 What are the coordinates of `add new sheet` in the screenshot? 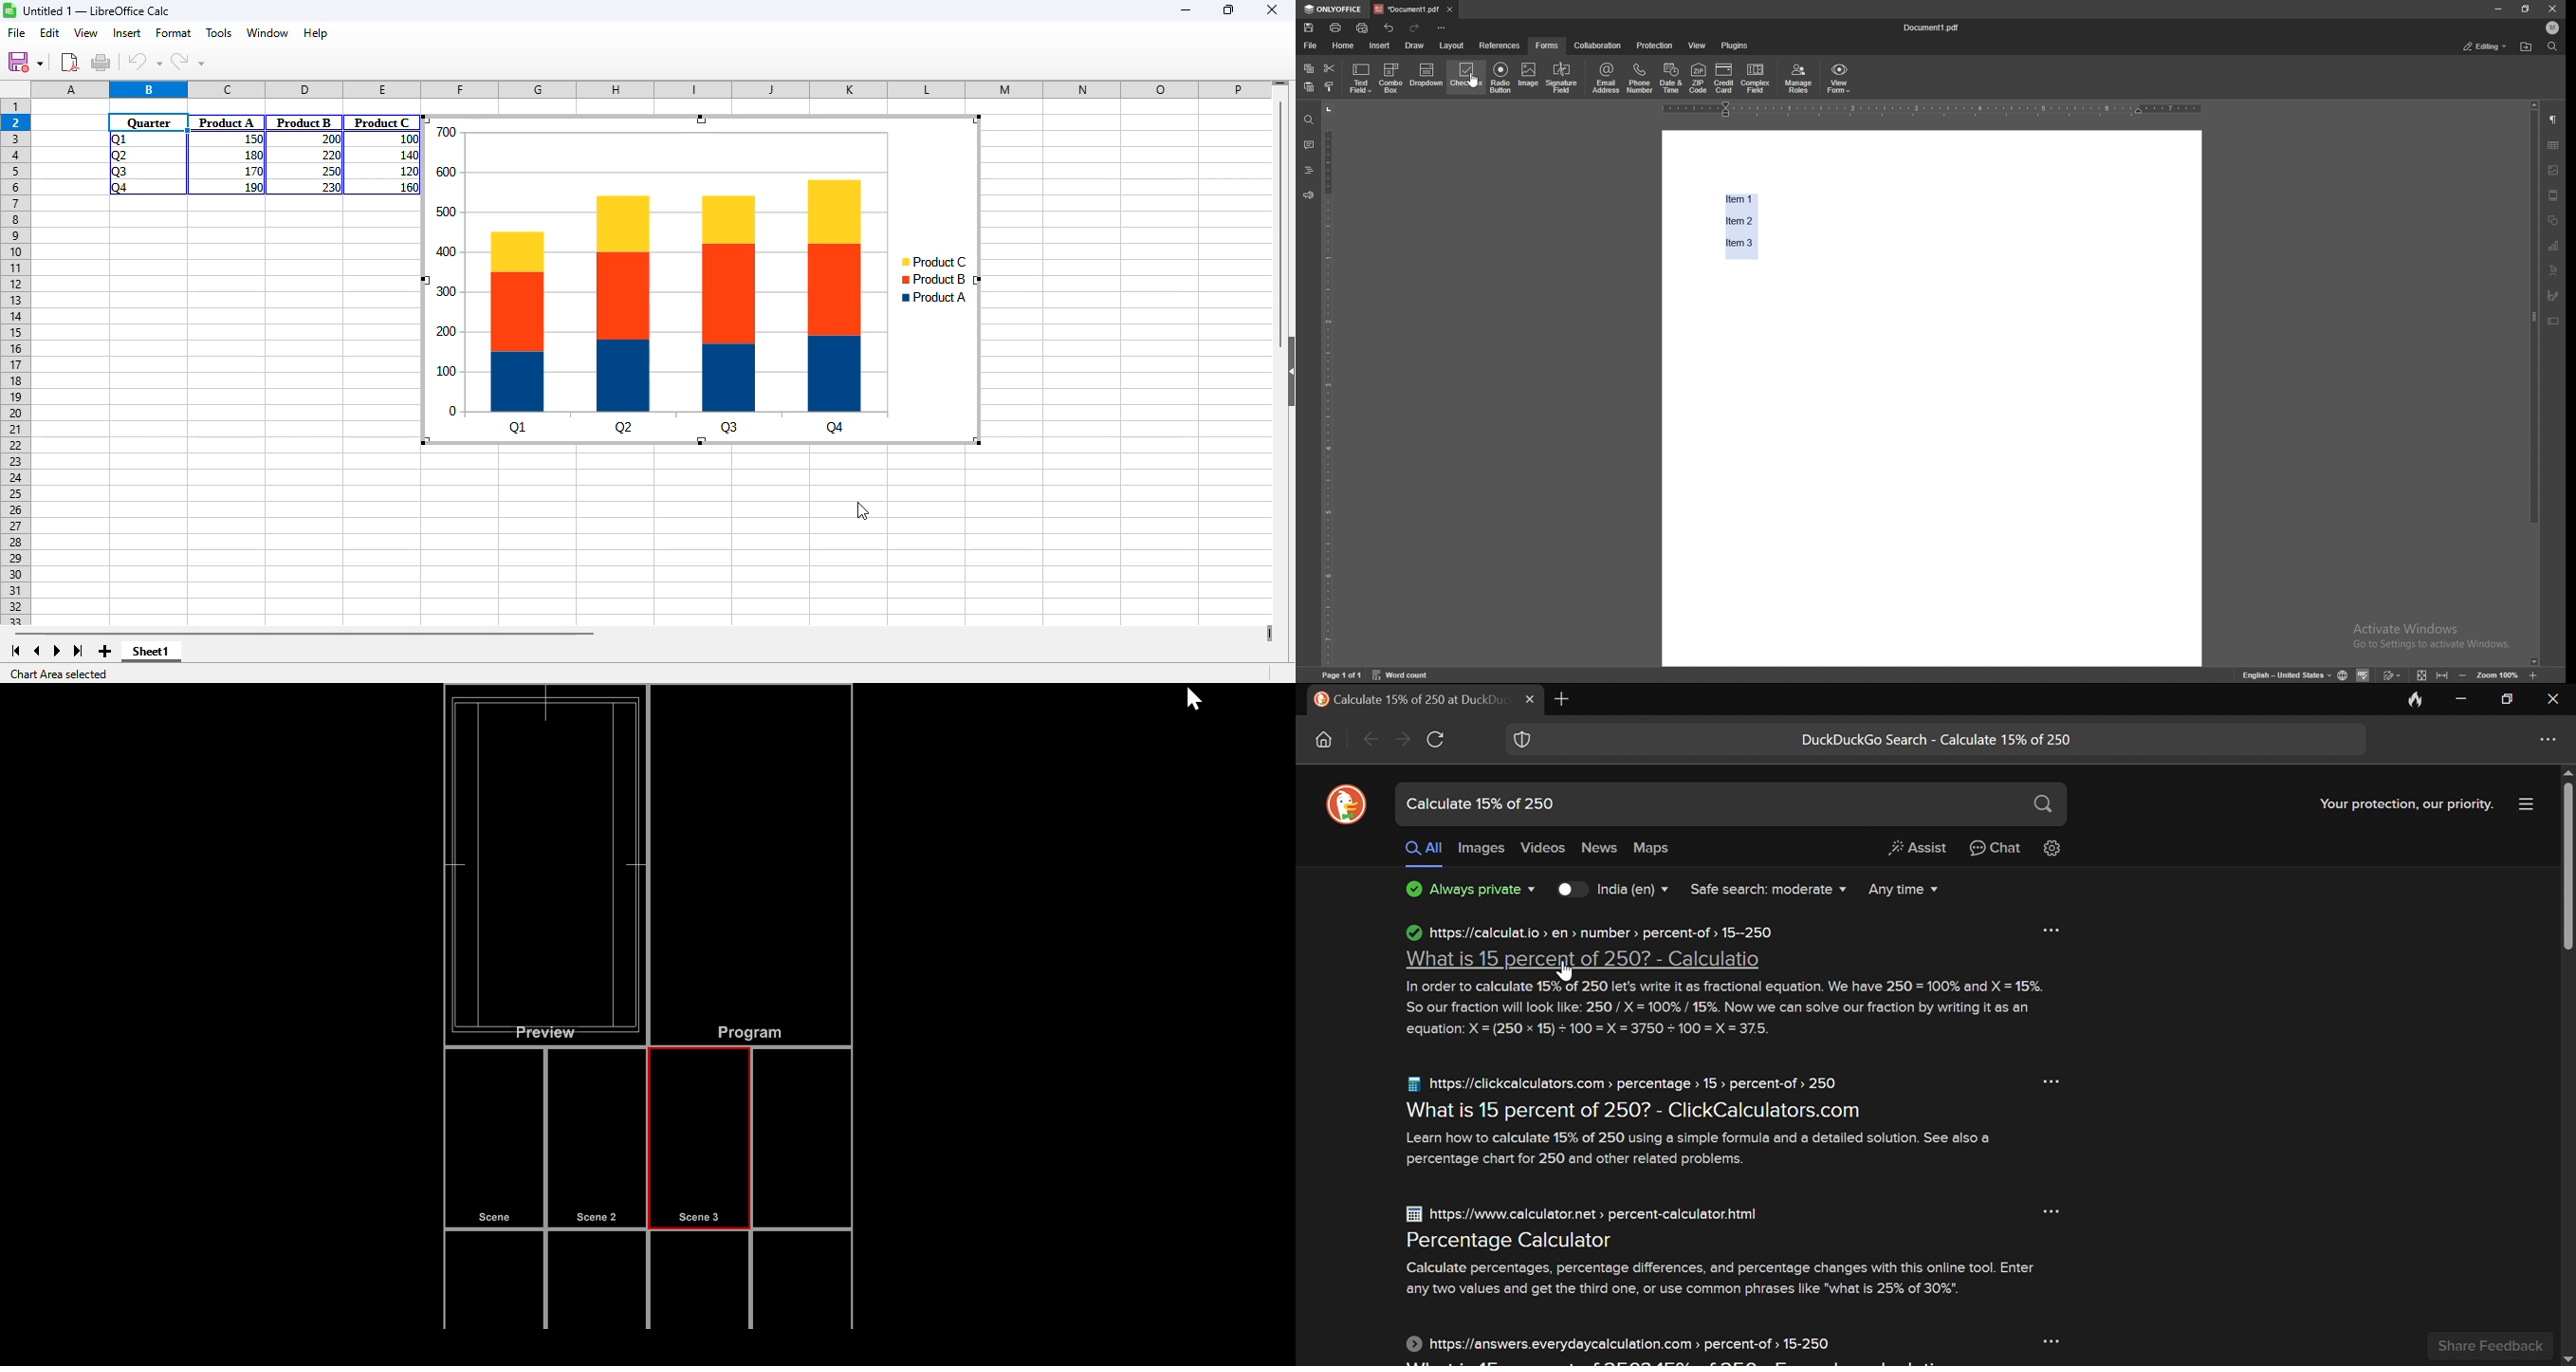 It's located at (102, 651).